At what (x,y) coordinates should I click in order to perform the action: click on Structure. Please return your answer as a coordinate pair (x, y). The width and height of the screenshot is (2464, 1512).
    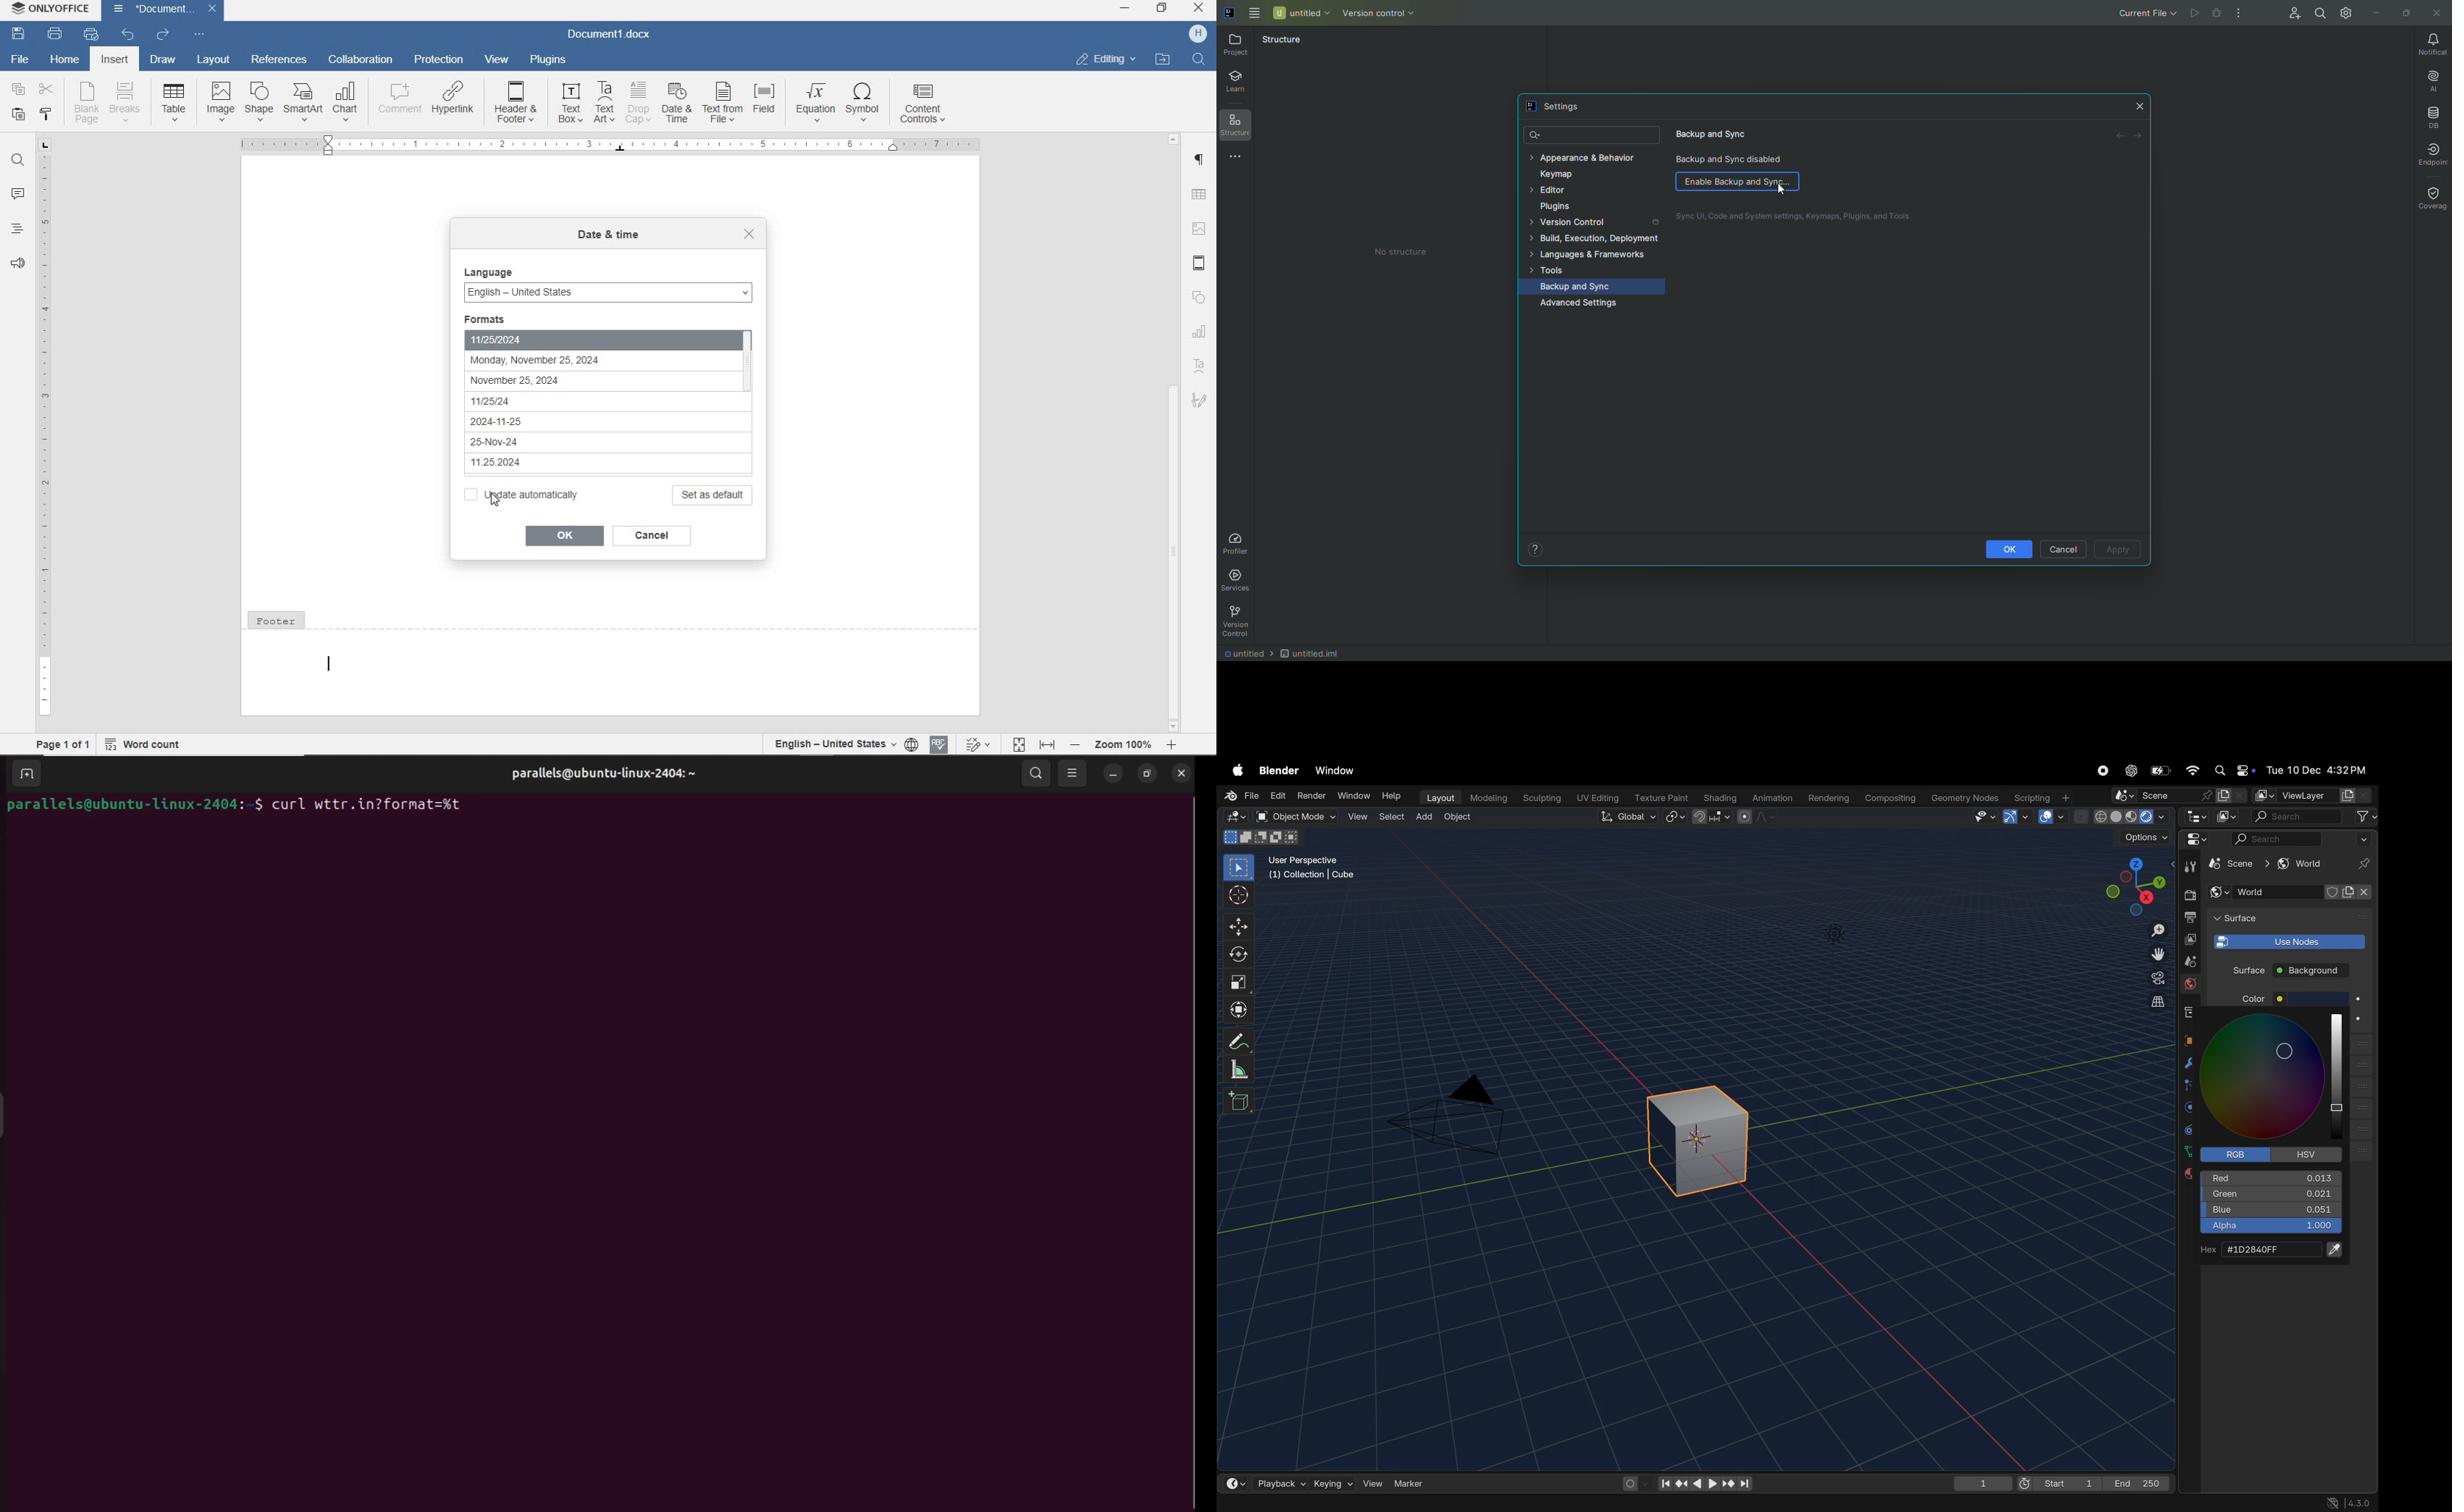
    Looking at the image, I should click on (1240, 127).